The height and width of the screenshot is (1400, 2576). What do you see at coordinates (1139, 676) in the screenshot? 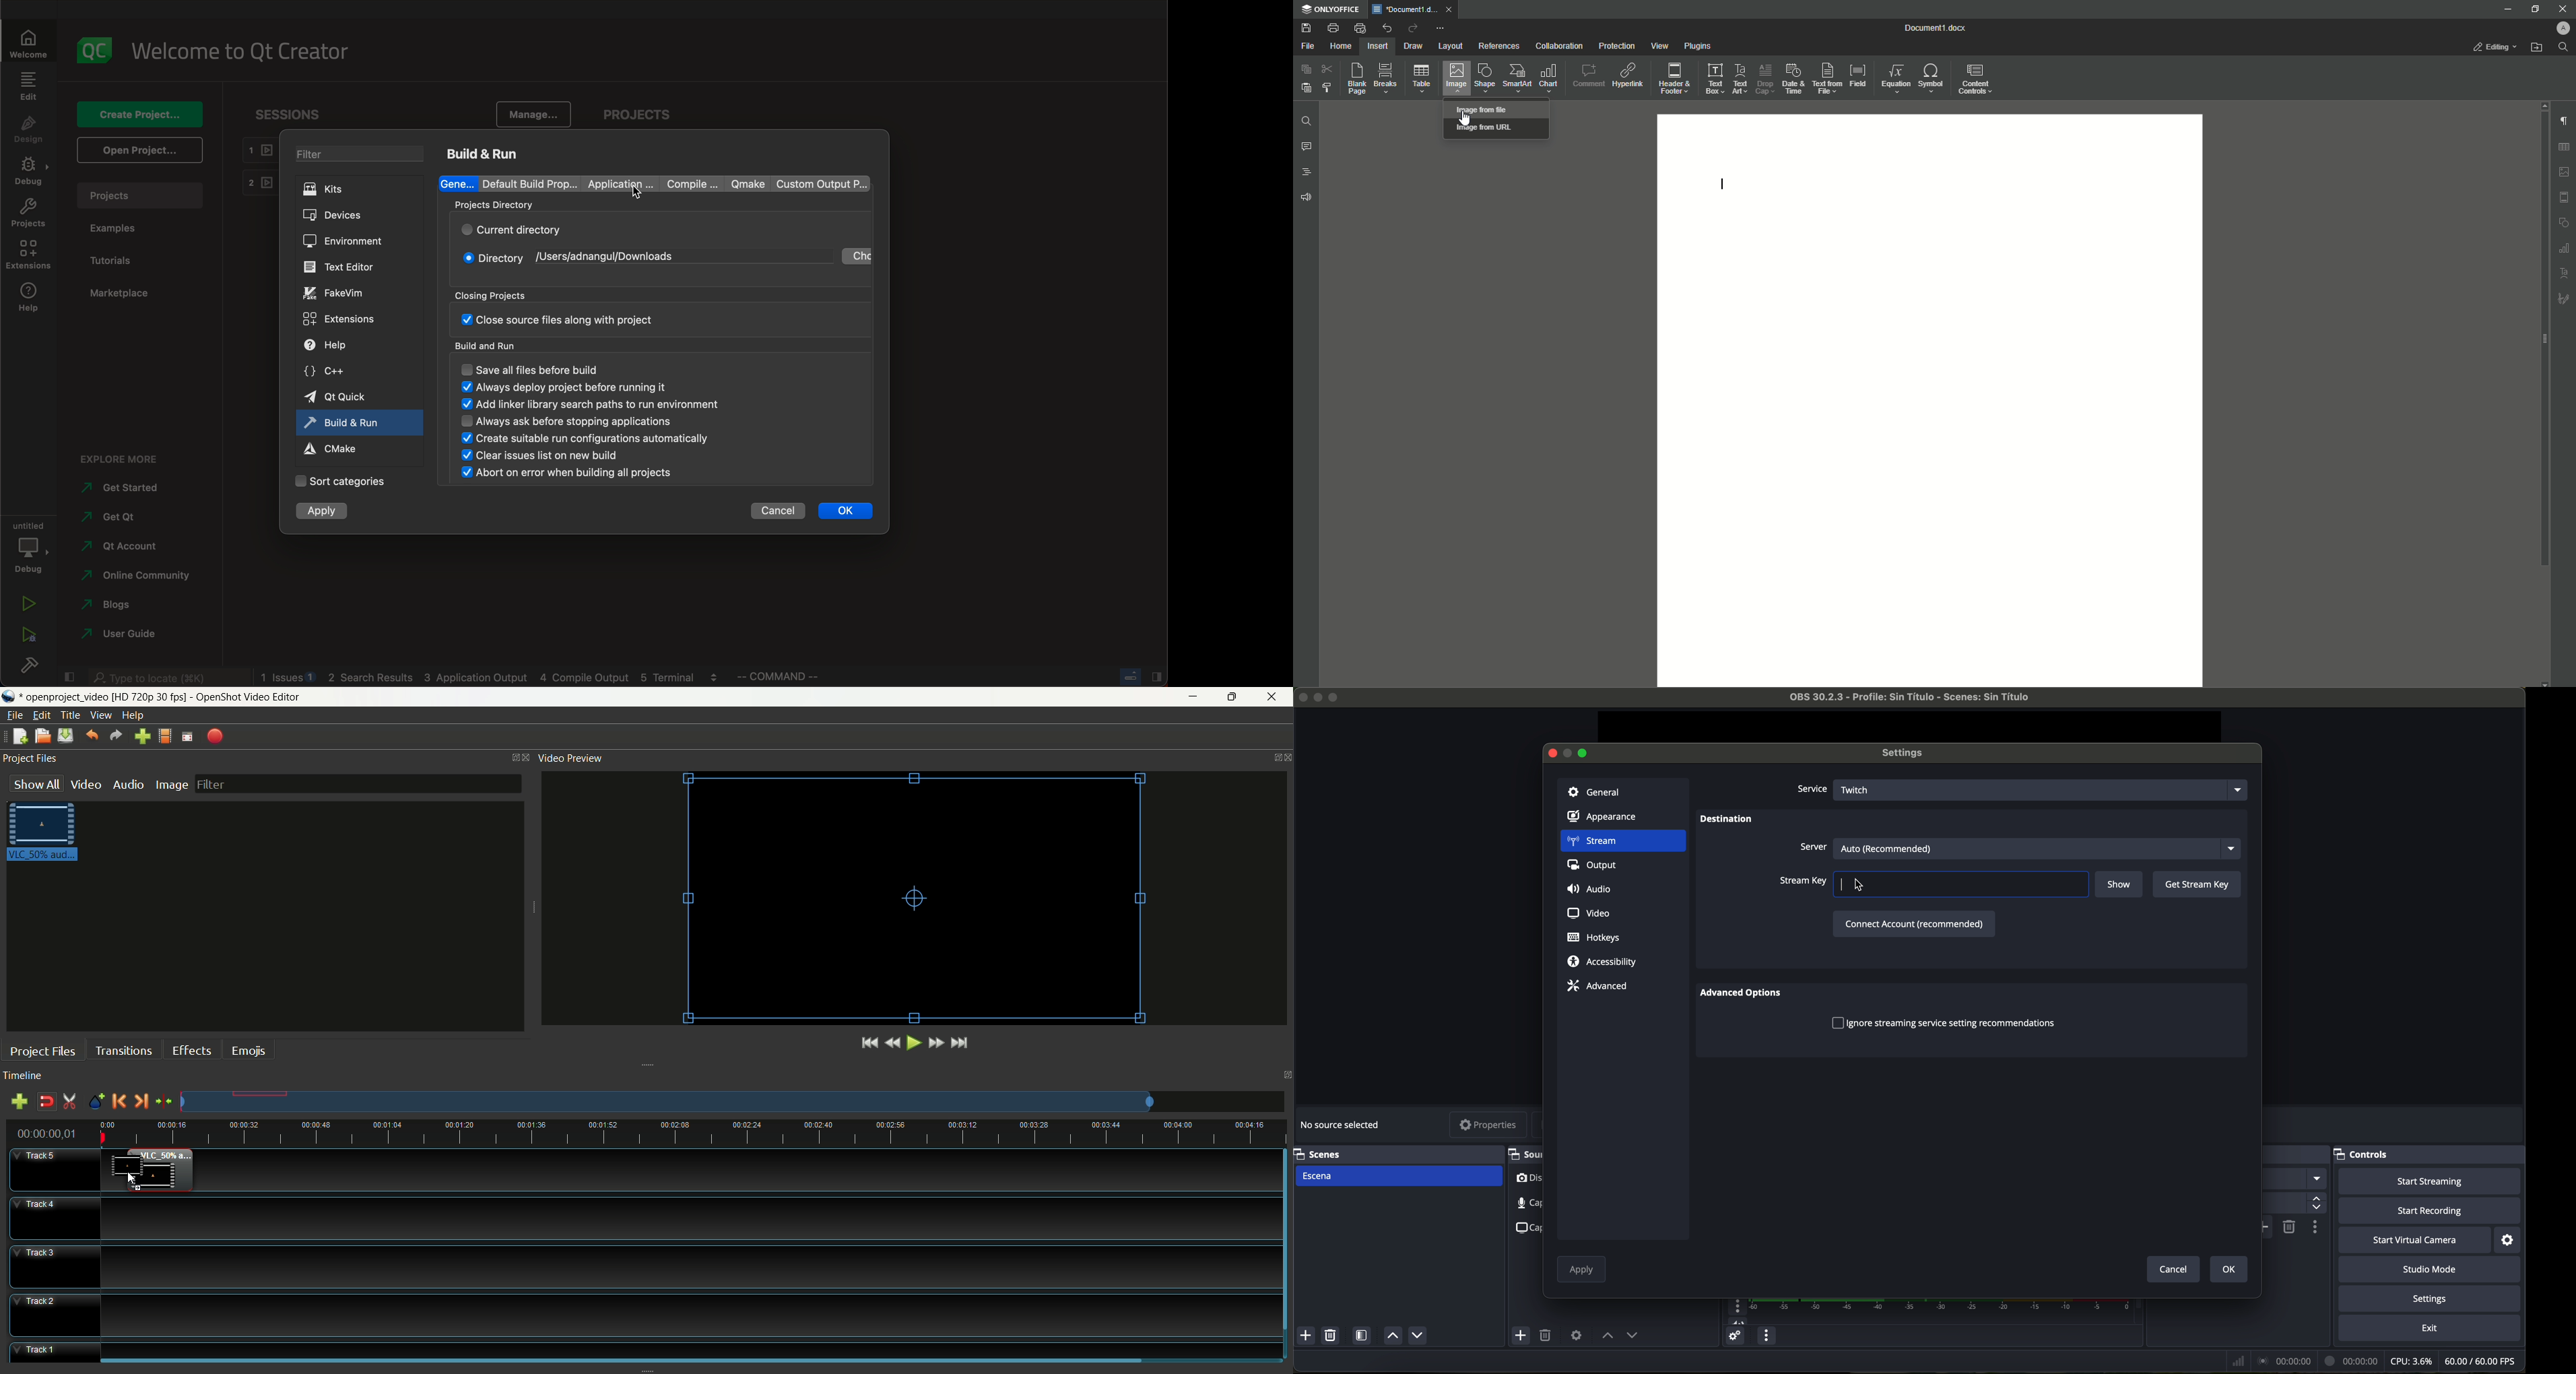
I see `close slide bar` at bounding box center [1139, 676].